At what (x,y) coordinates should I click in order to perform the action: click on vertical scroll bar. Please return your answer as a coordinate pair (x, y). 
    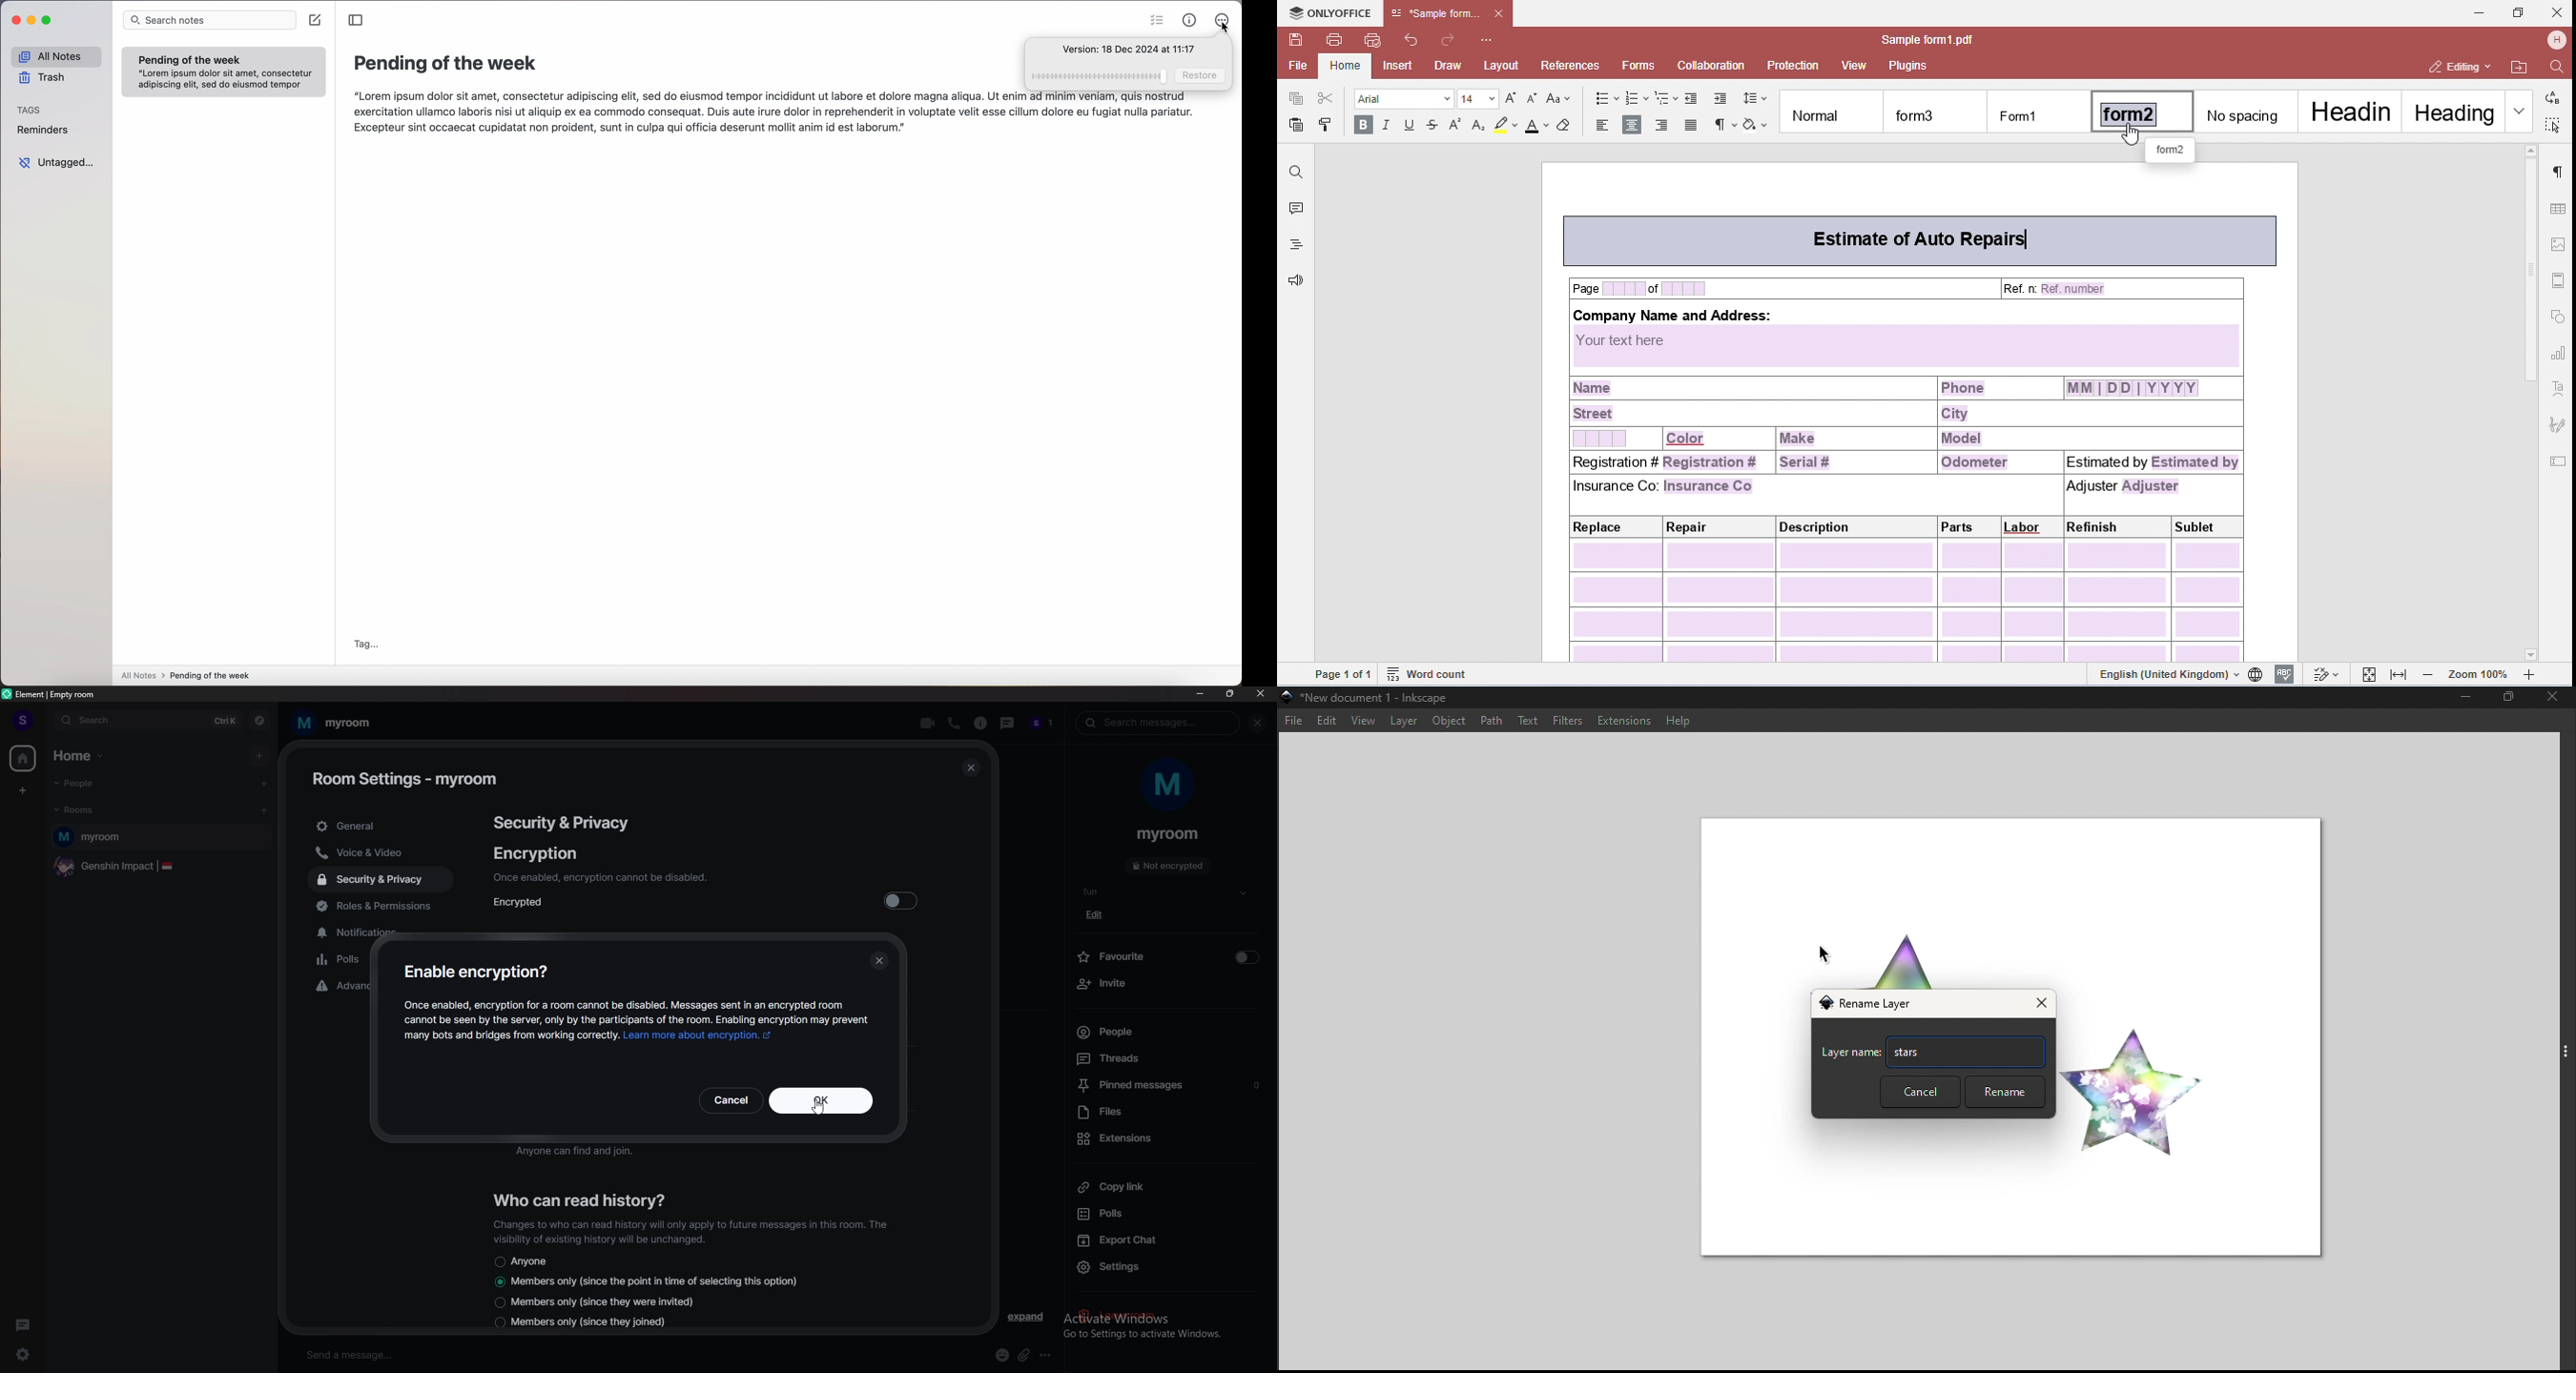
    Looking at the image, I should click on (986, 1031).